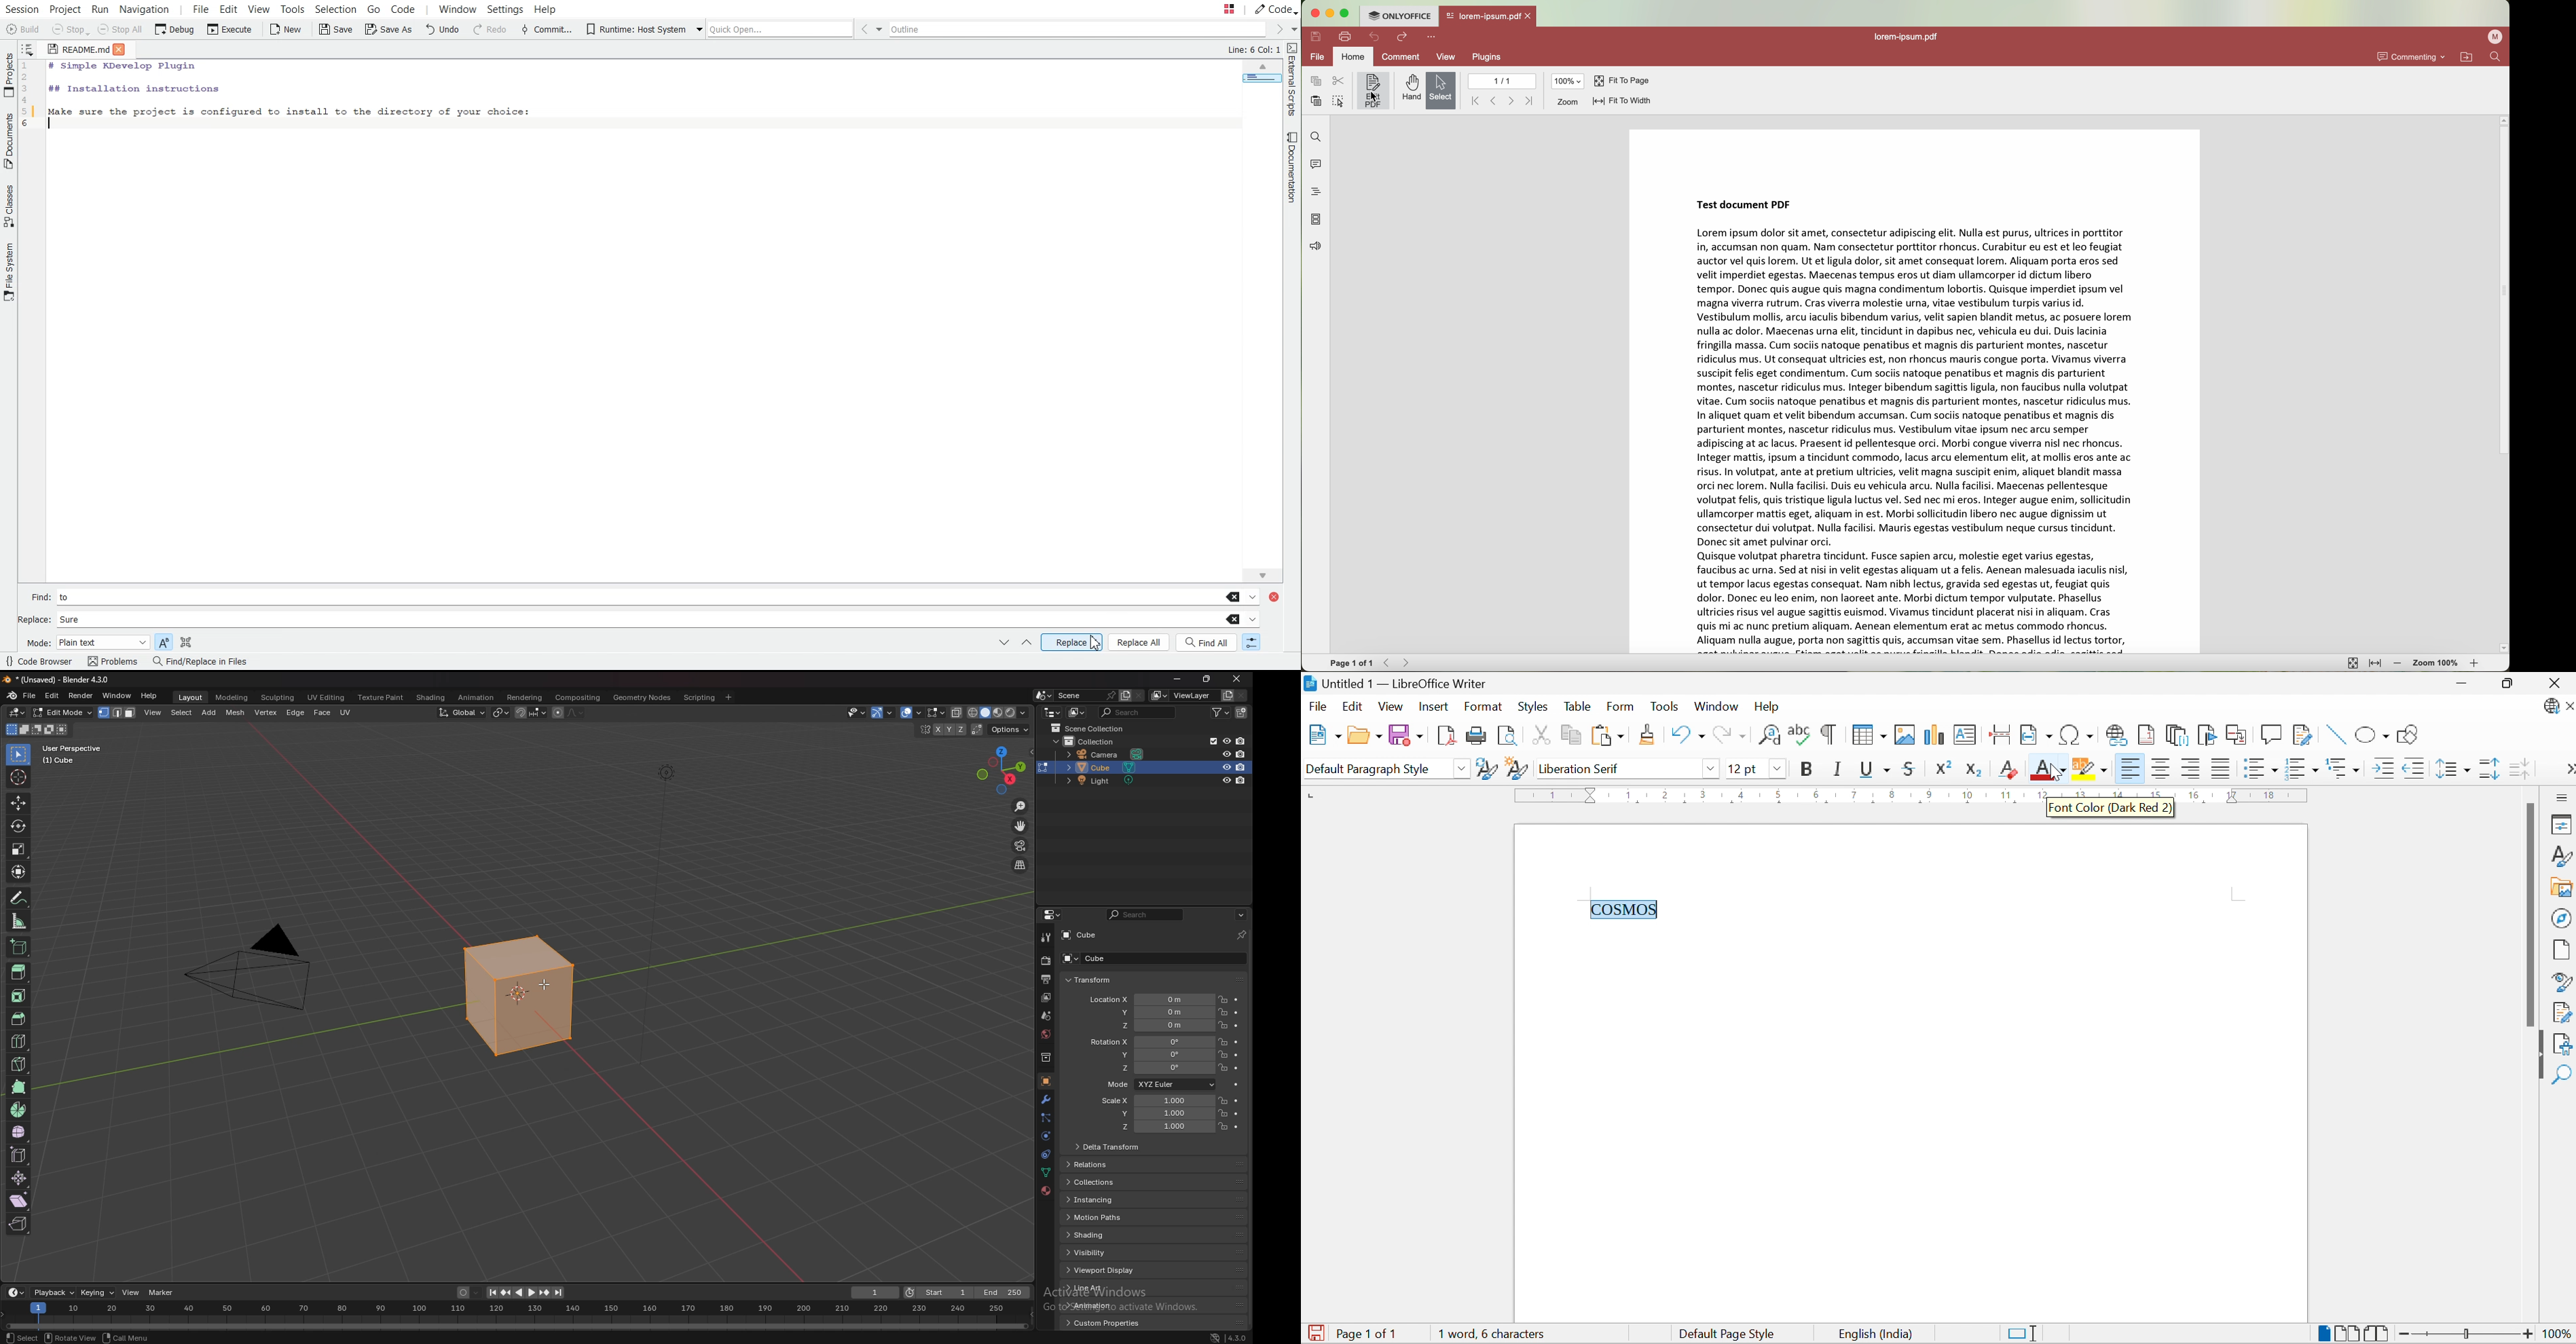  What do you see at coordinates (635, 29) in the screenshot?
I see `Runtime: Host System` at bounding box center [635, 29].